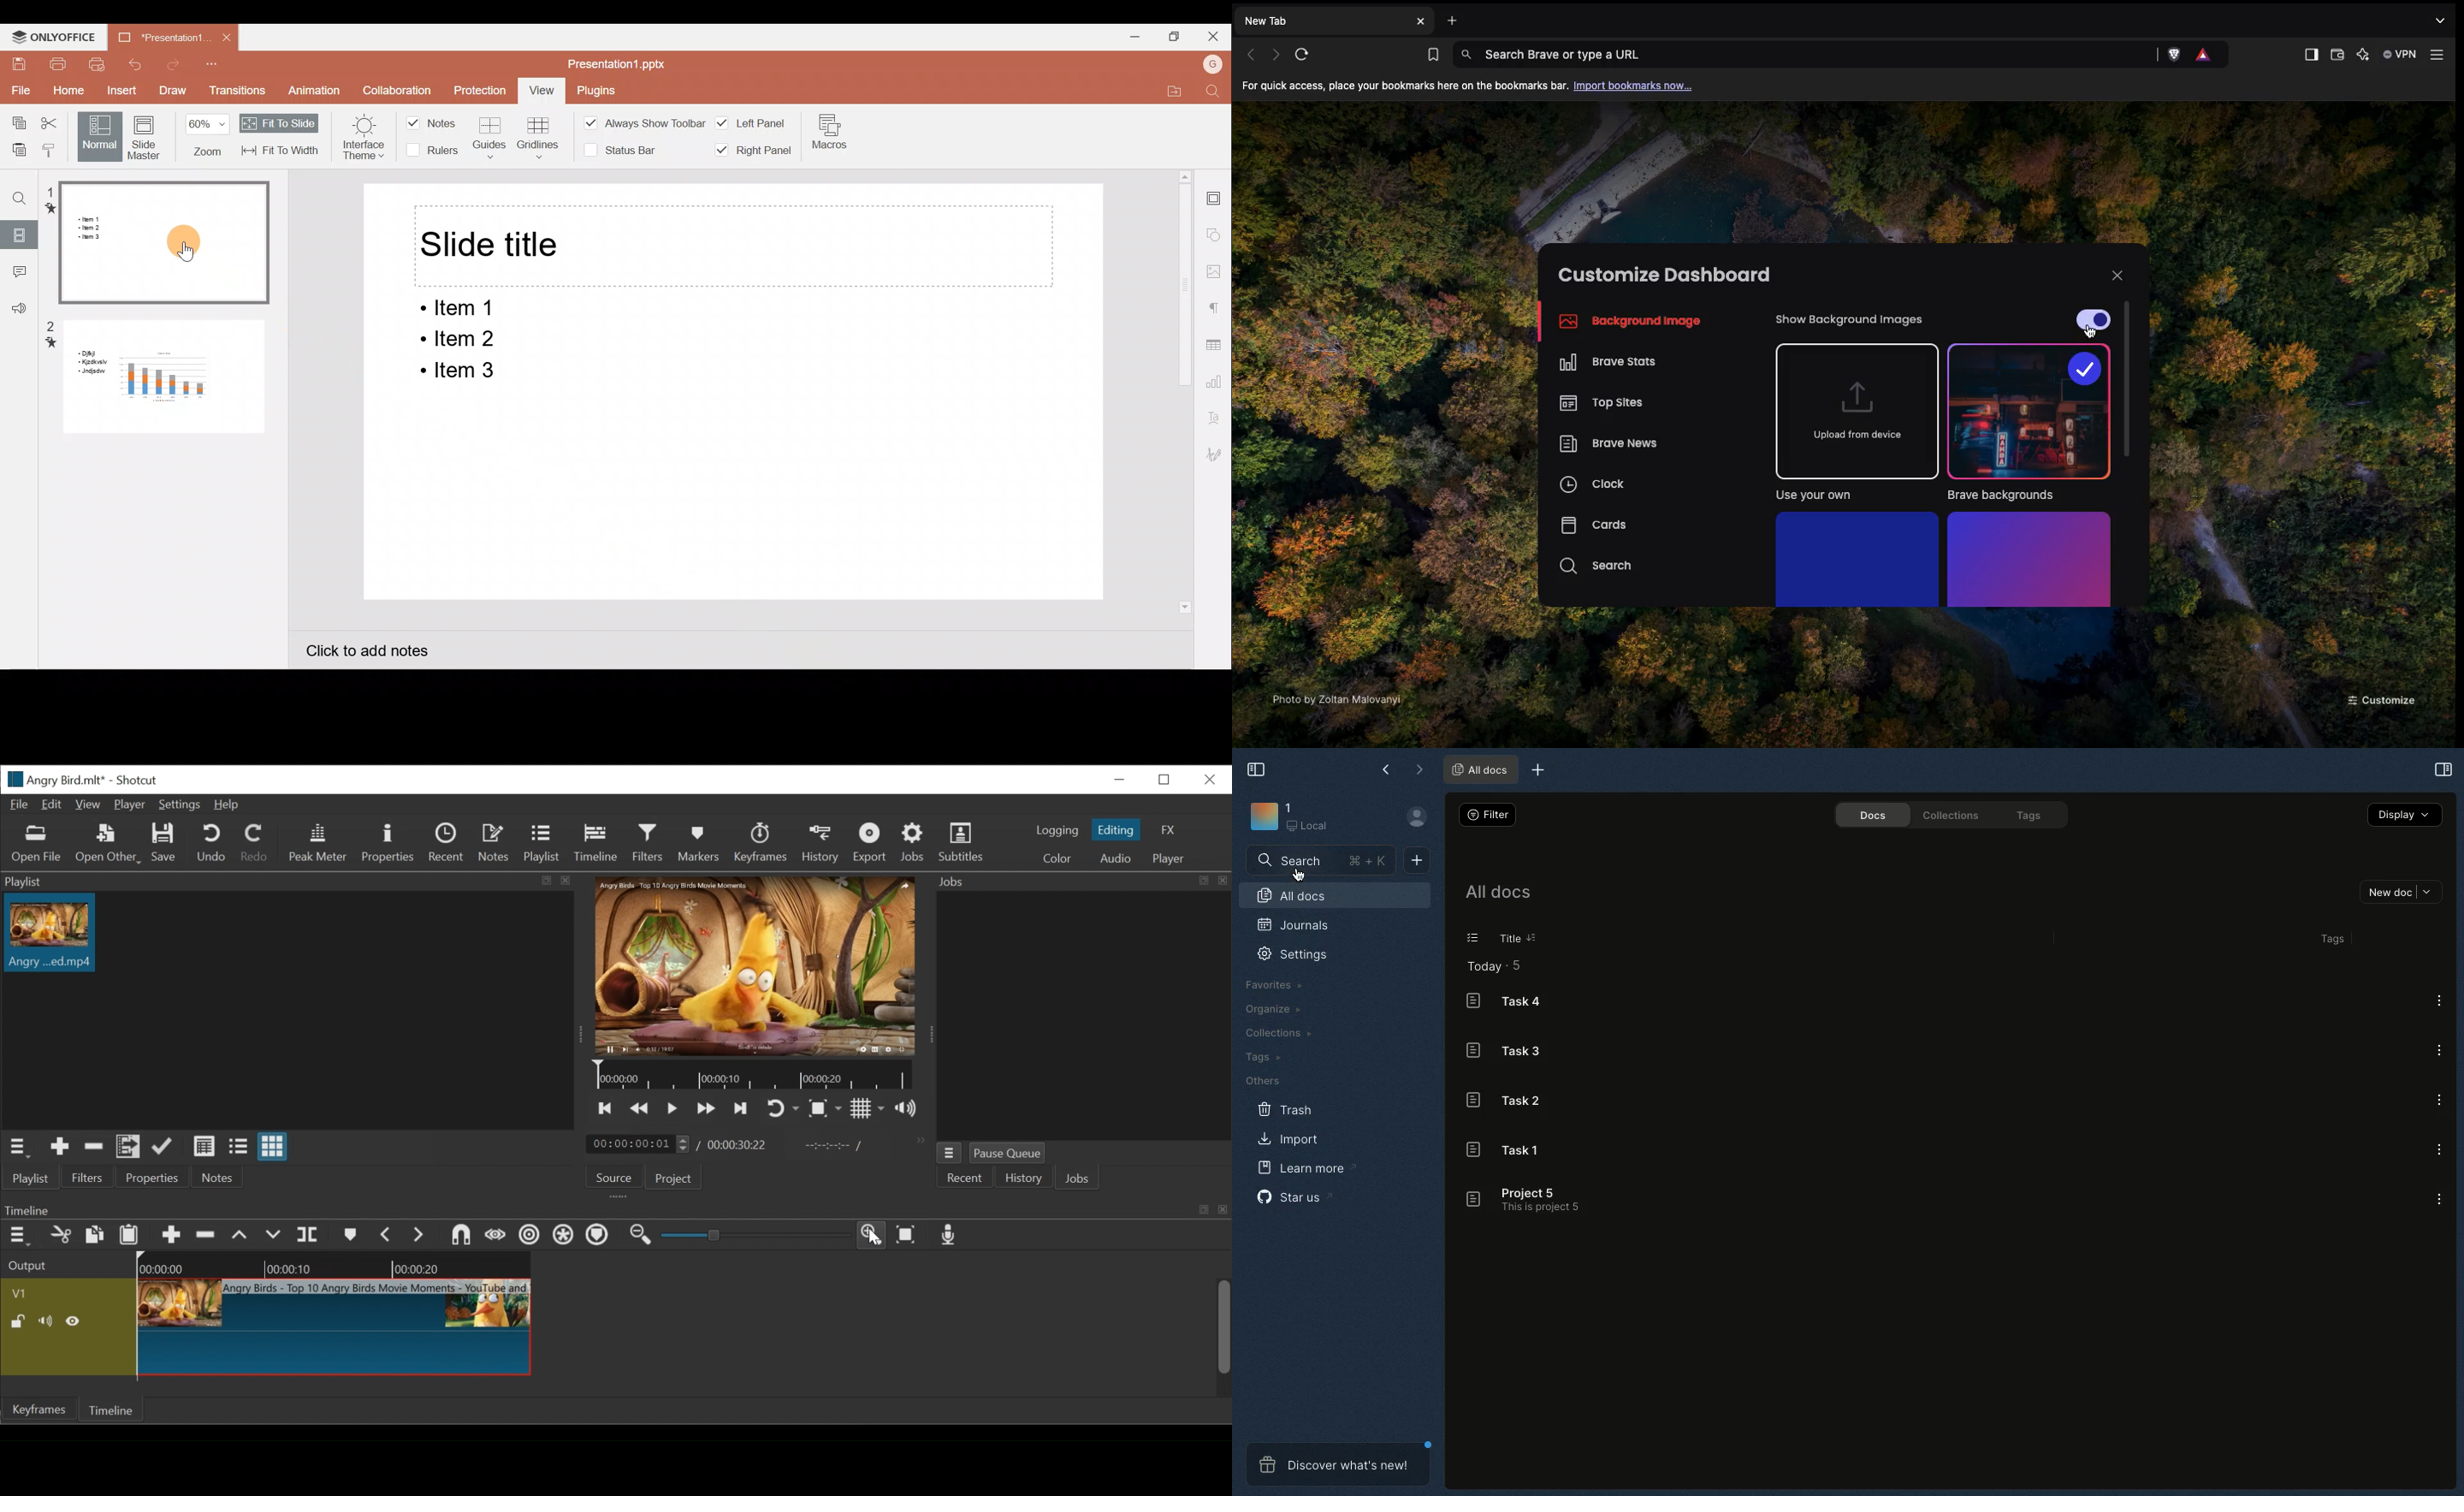 The width and height of the screenshot is (2464, 1512). I want to click on Table settings, so click(1217, 345).